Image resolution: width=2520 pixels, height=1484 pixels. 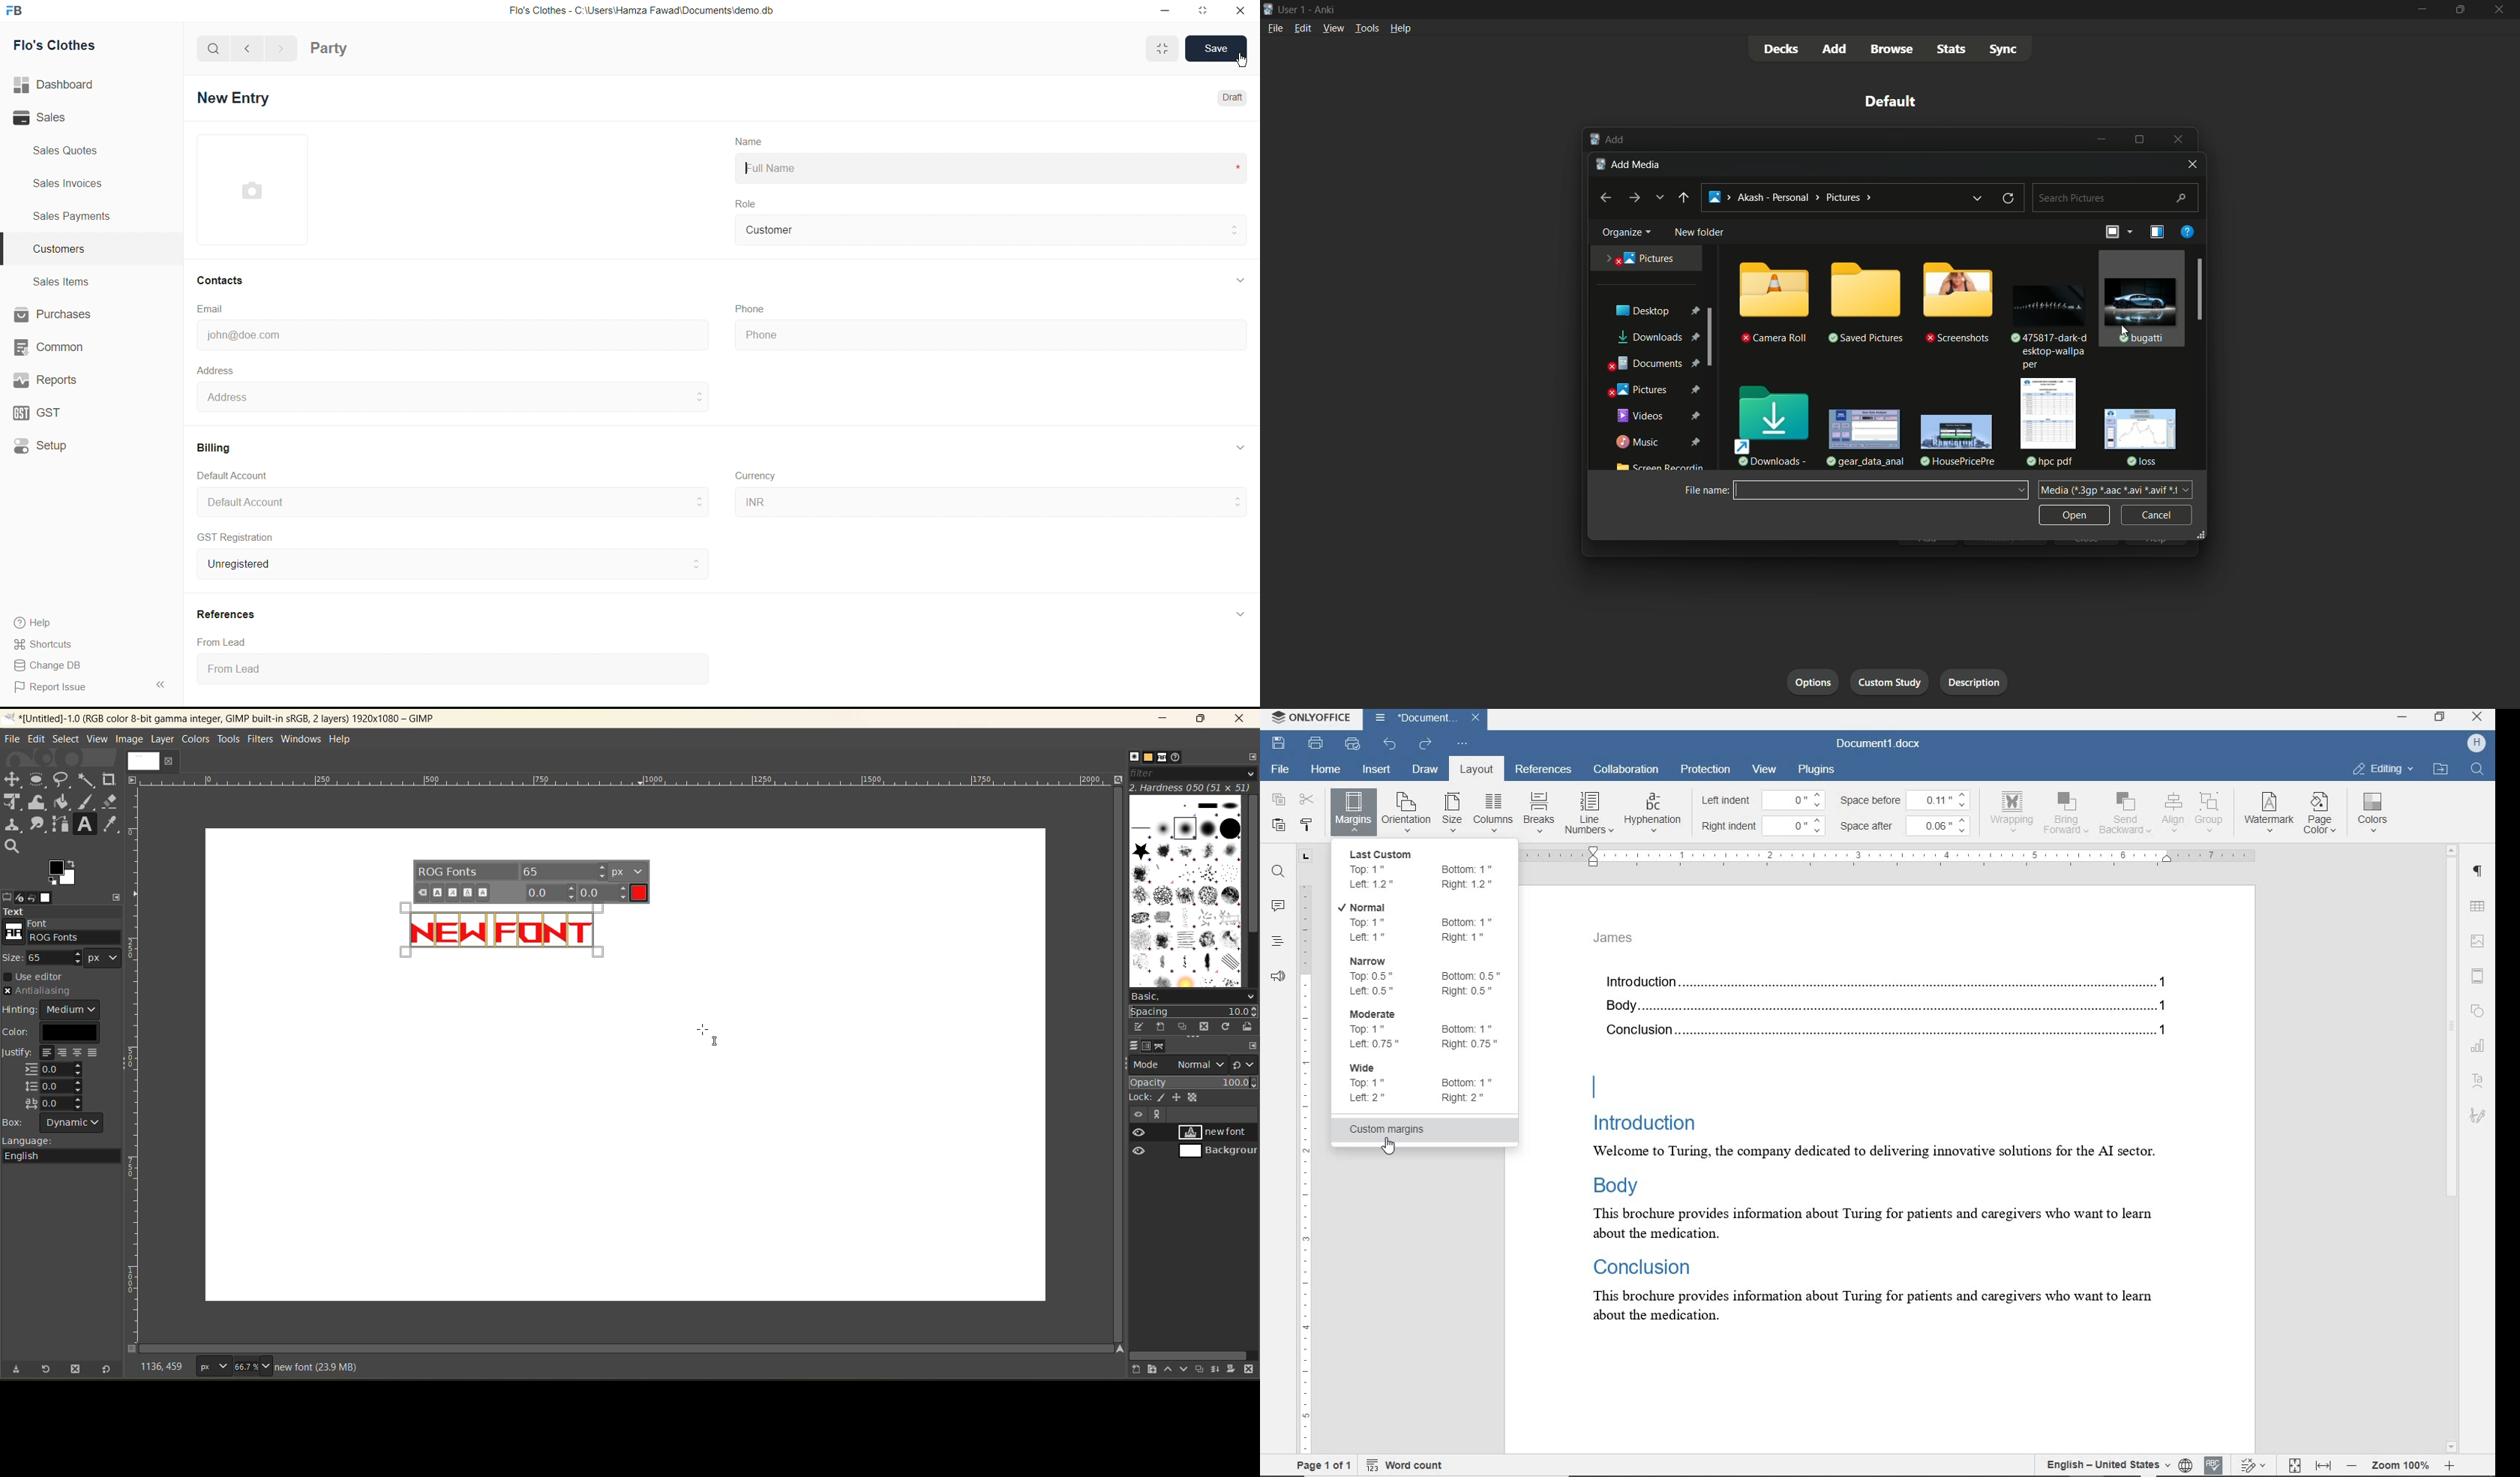 What do you see at coordinates (1708, 337) in the screenshot?
I see `scroll bar` at bounding box center [1708, 337].